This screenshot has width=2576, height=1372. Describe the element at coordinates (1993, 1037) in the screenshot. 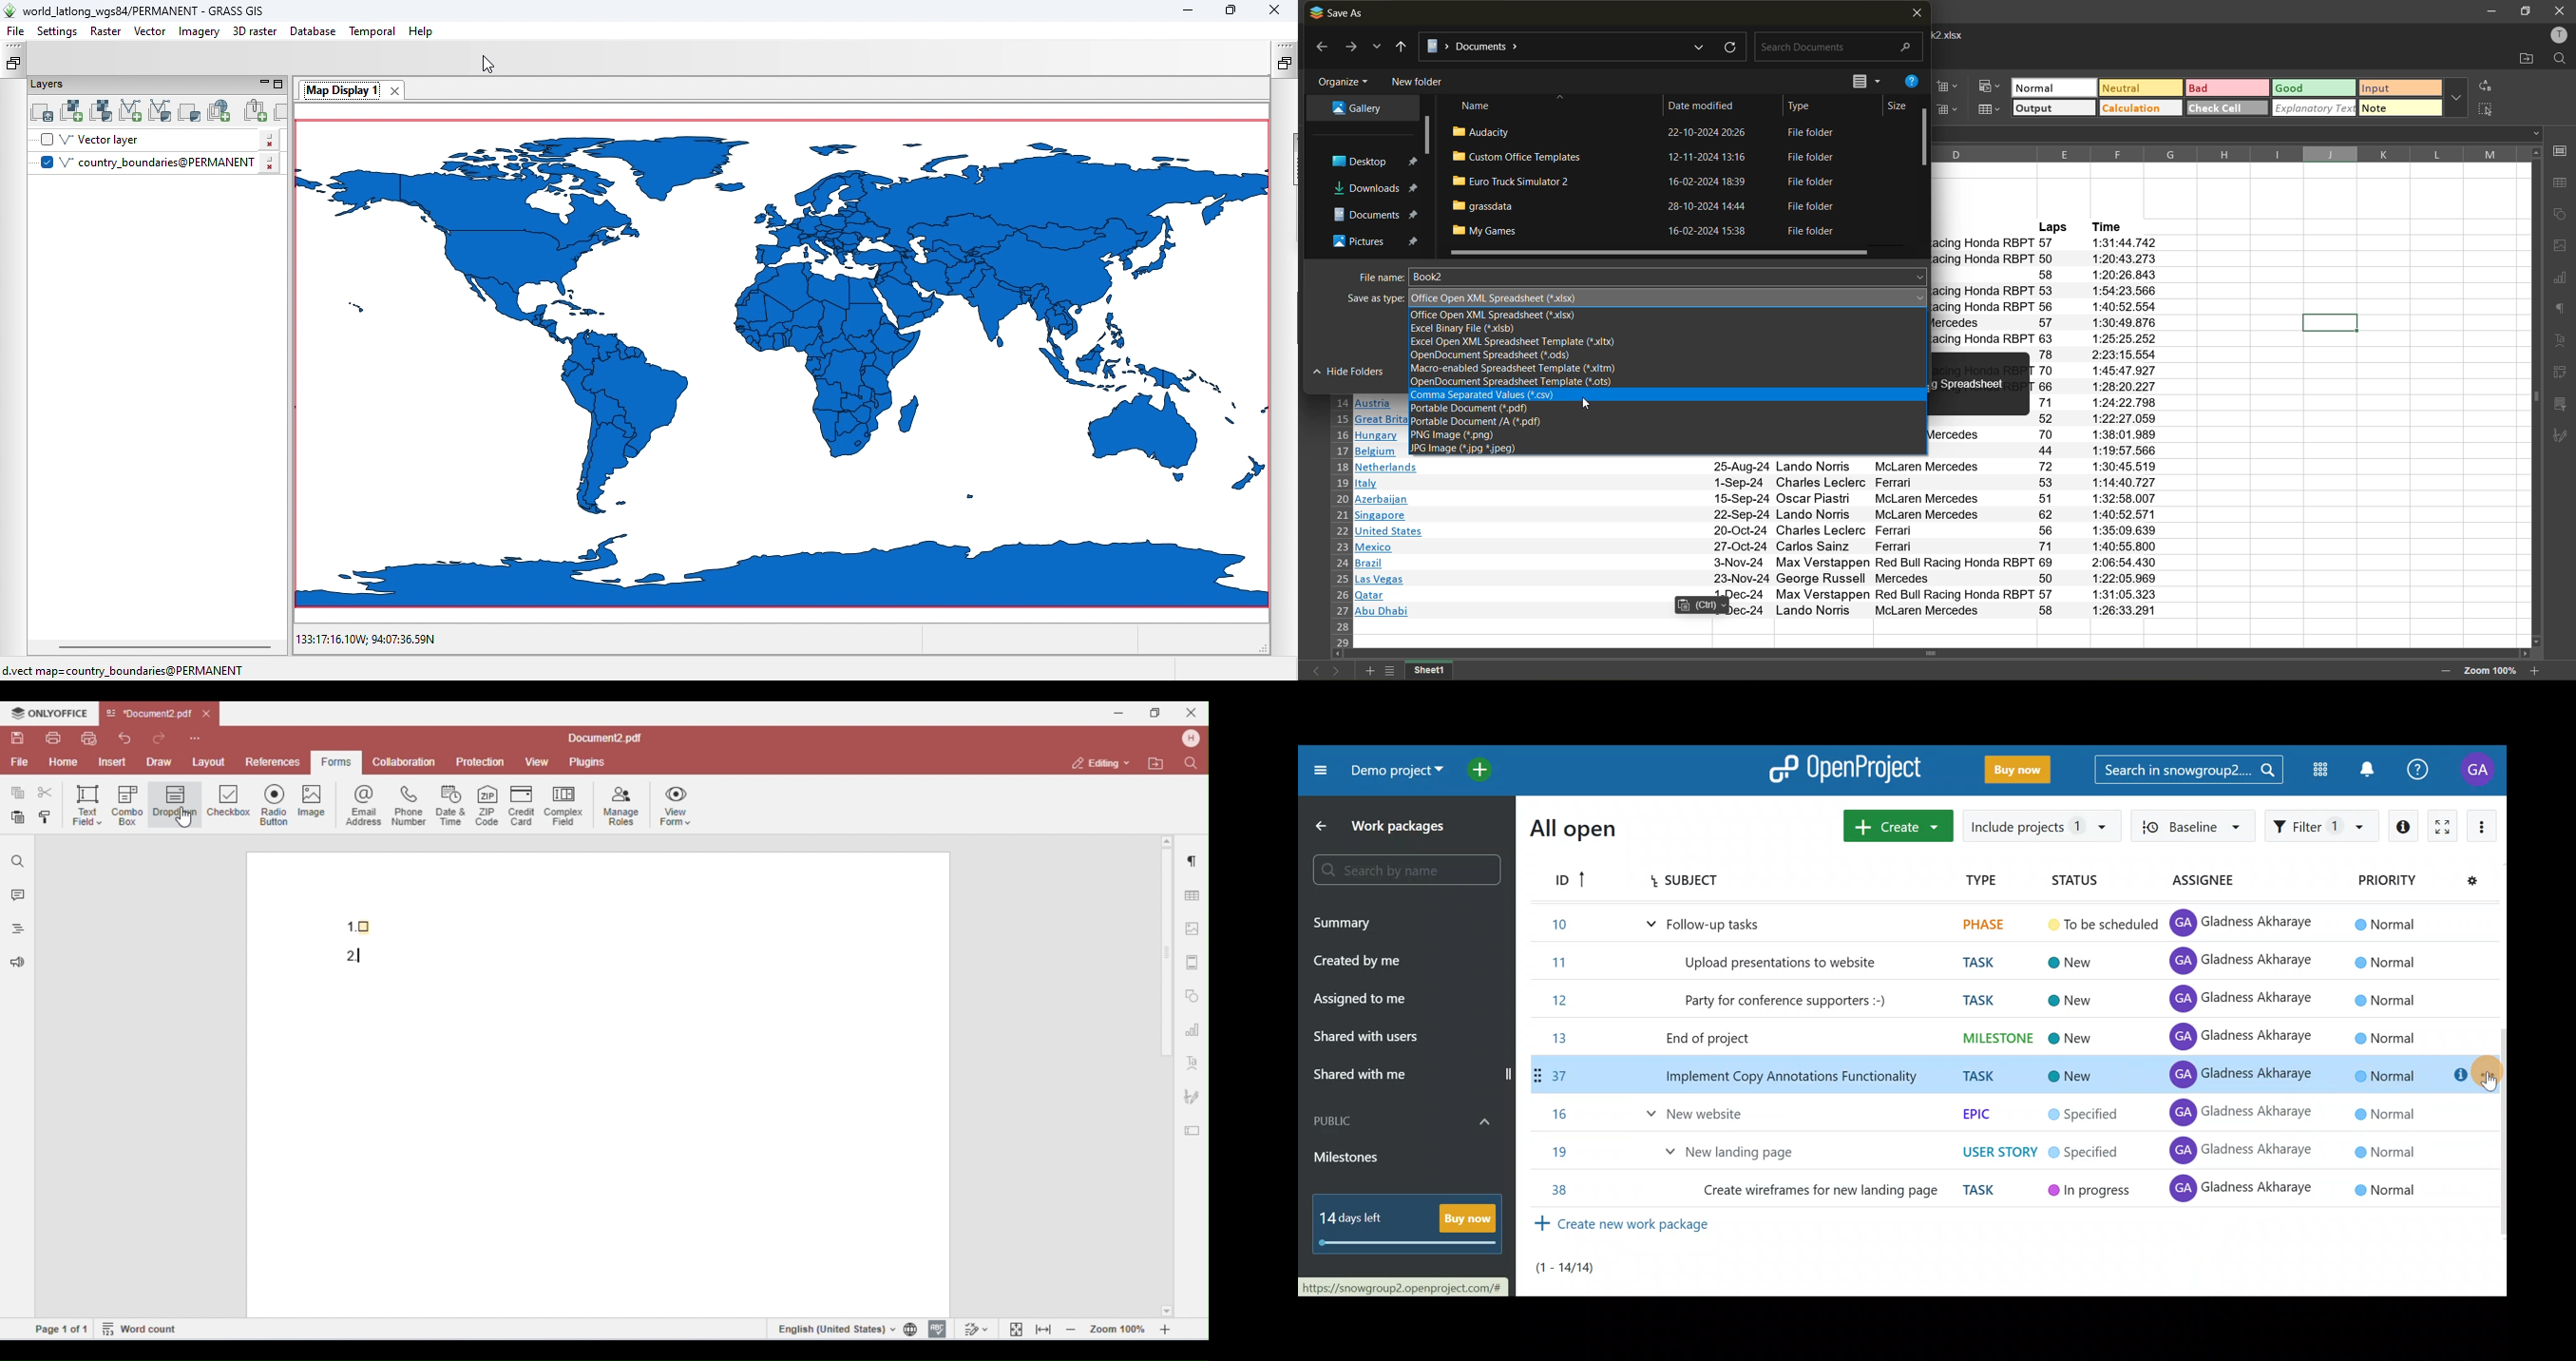

I see `MILESTONE` at that location.